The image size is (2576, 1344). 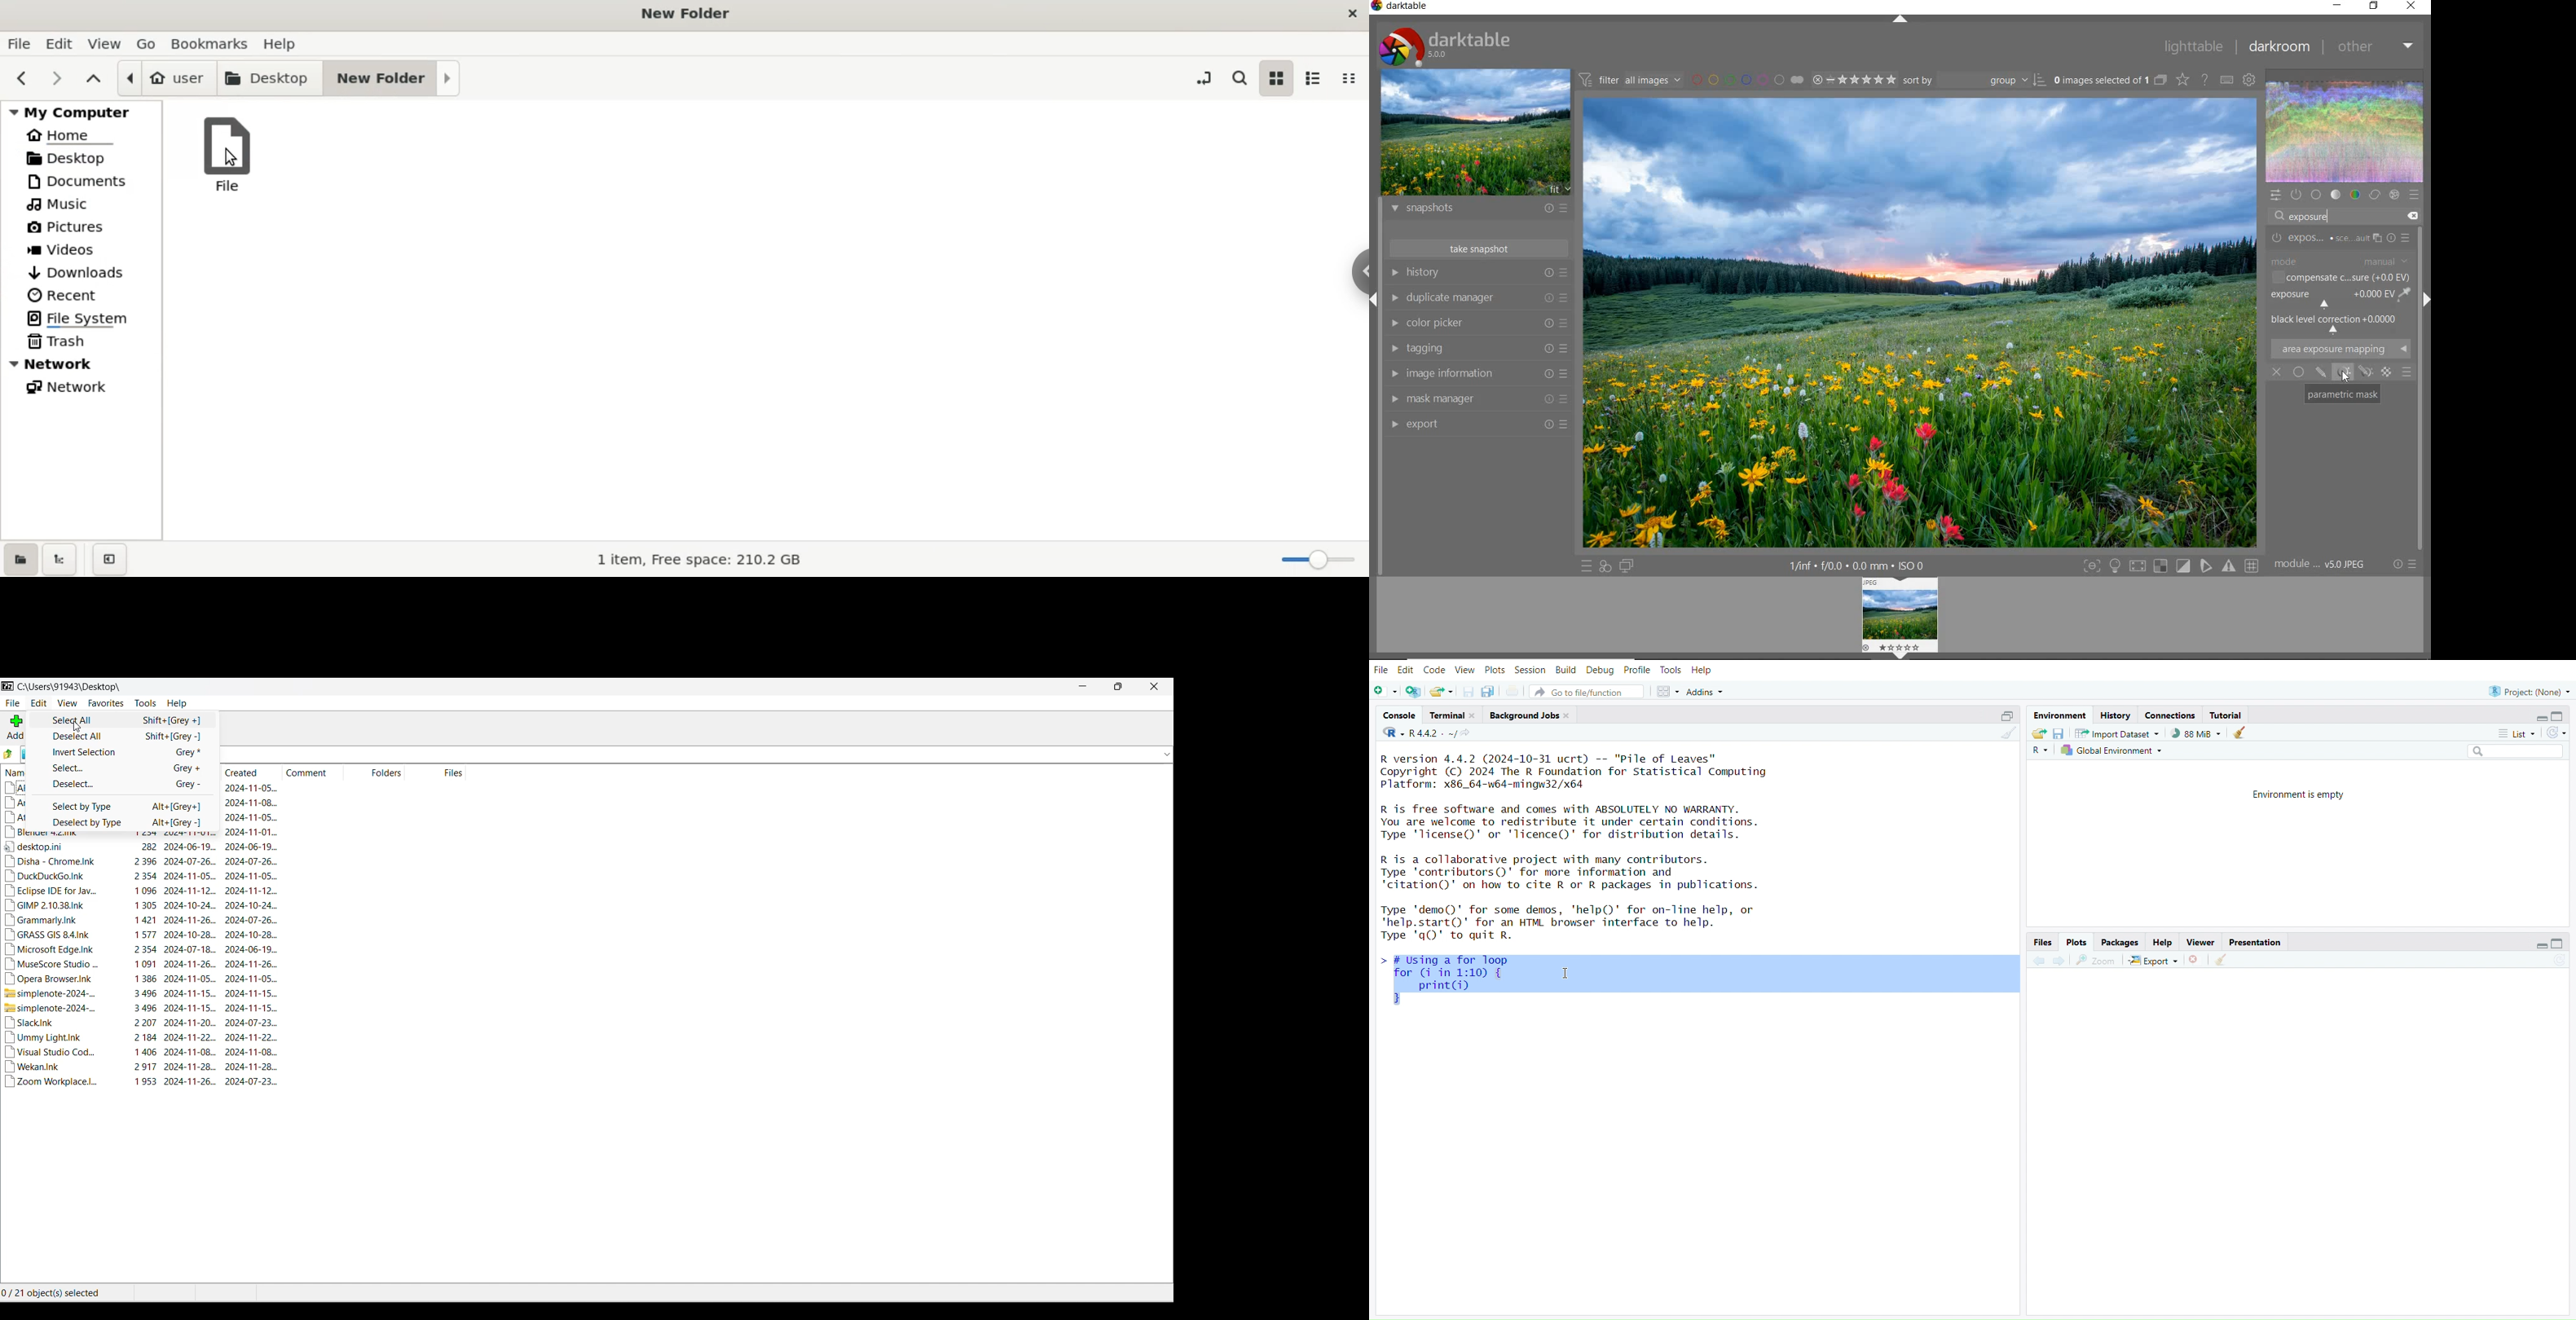 What do you see at coordinates (2376, 6) in the screenshot?
I see `restore` at bounding box center [2376, 6].